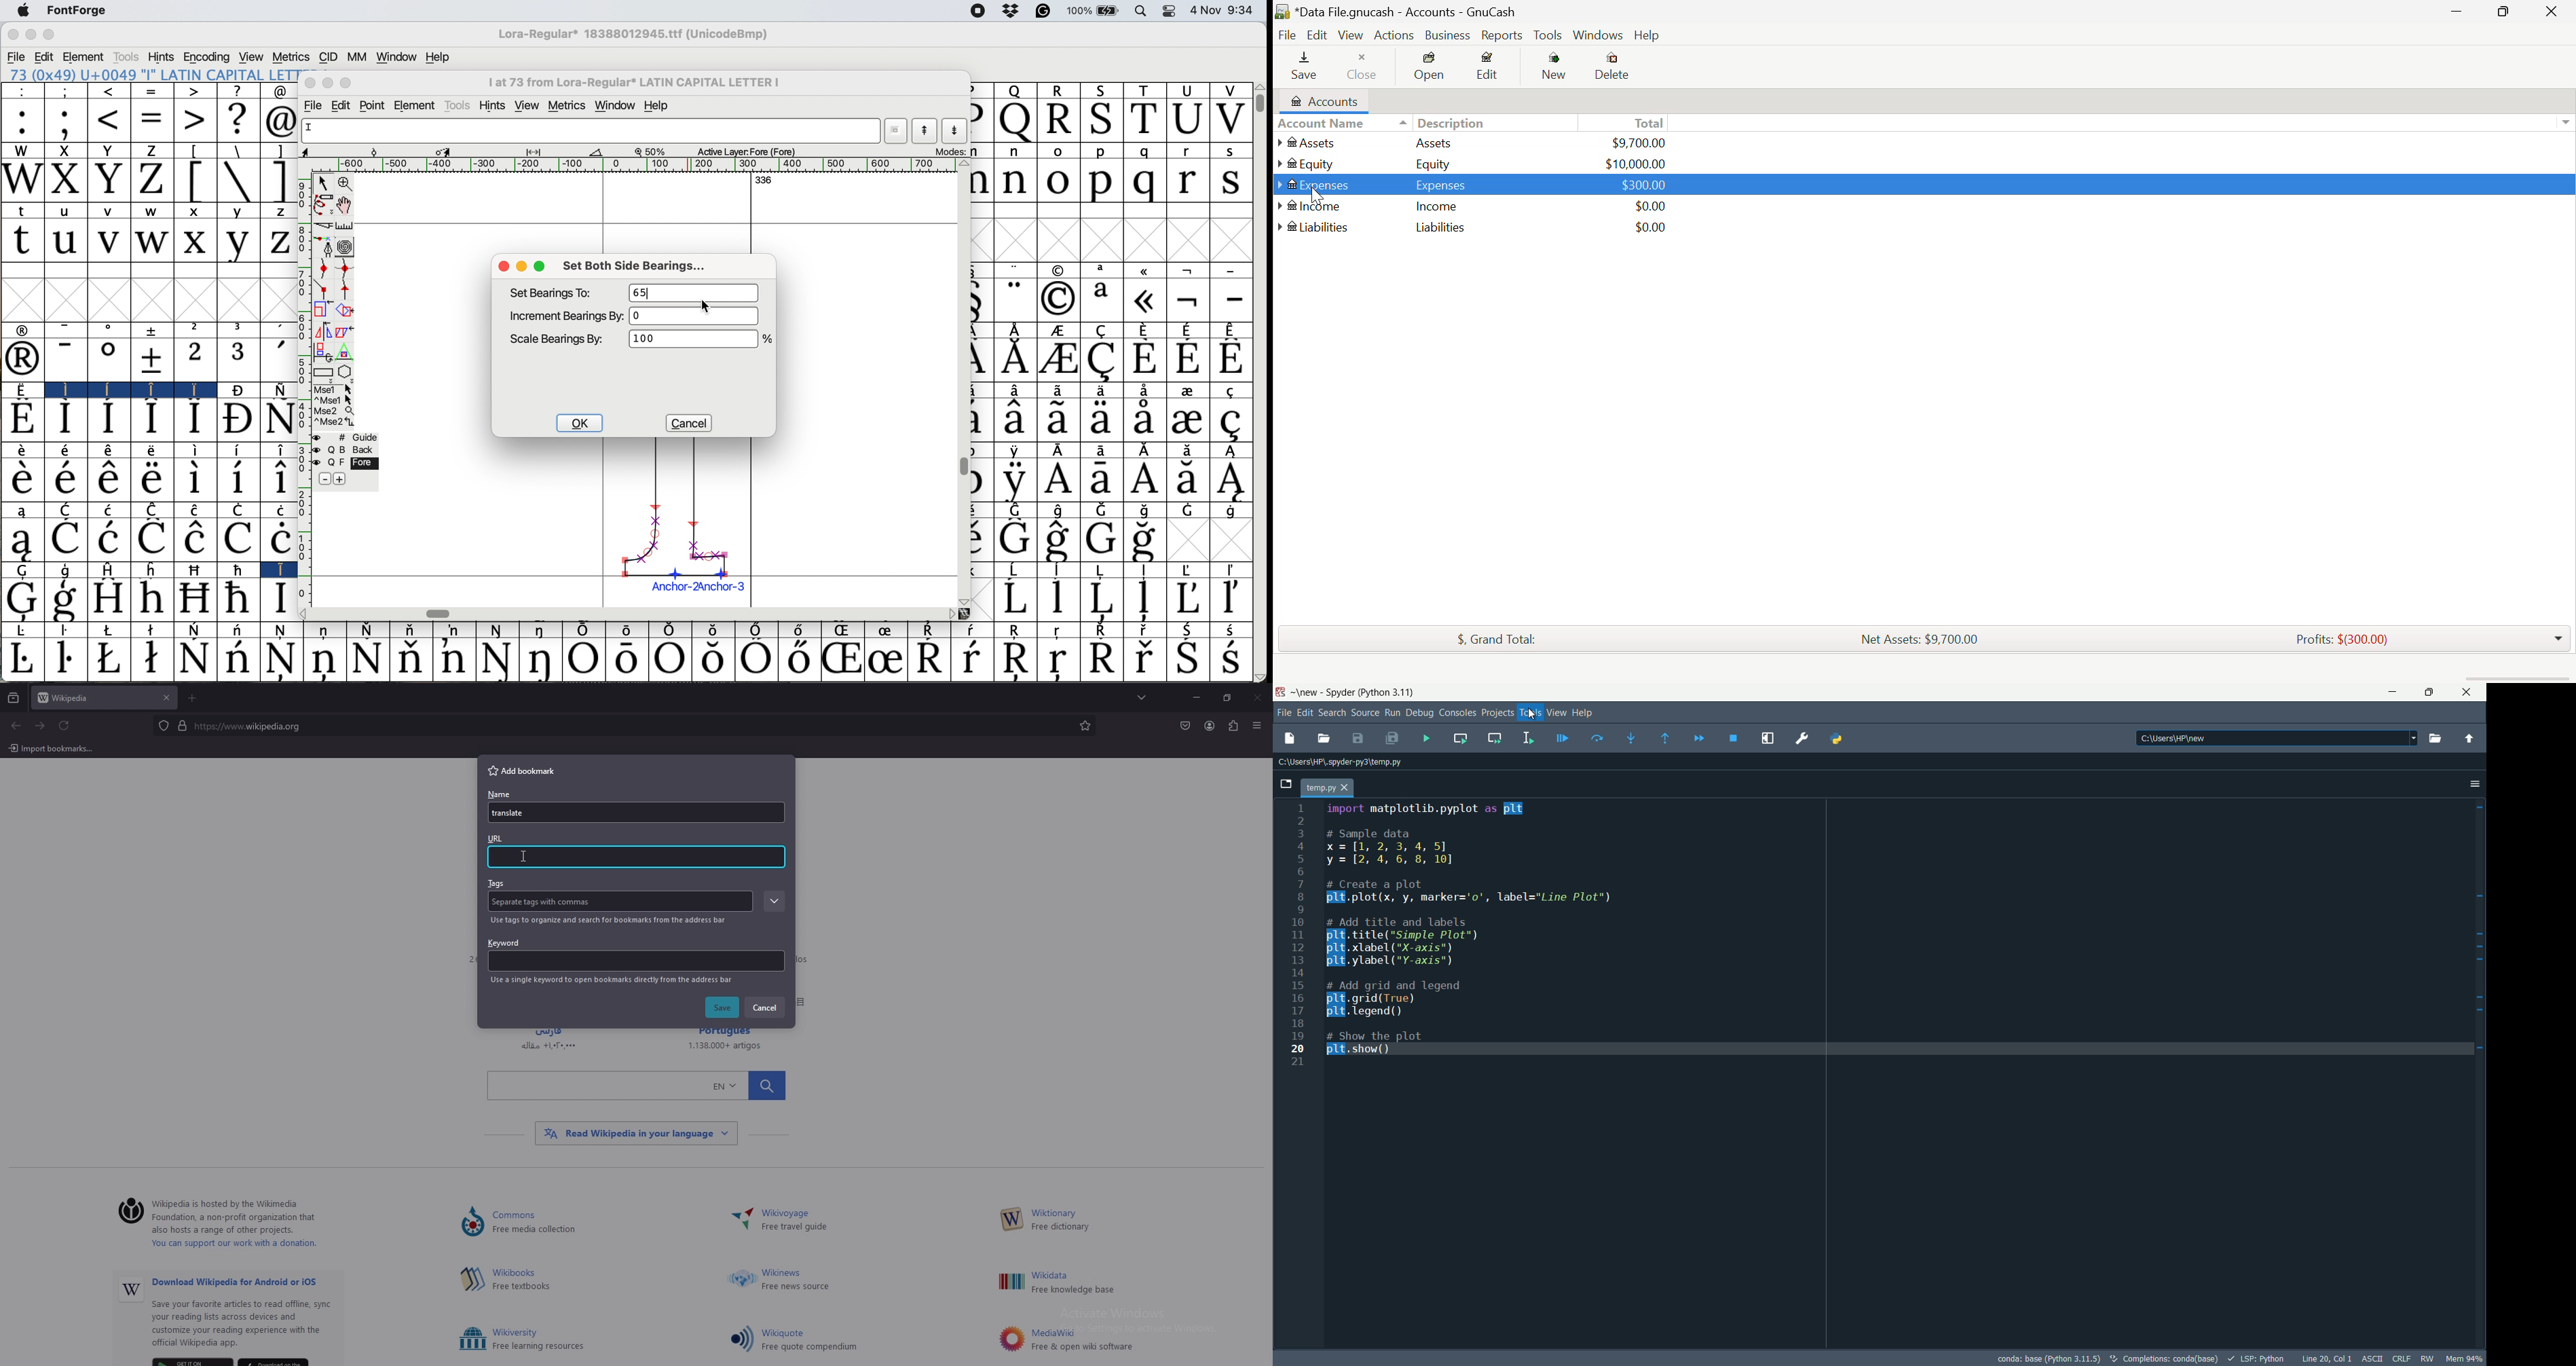 This screenshot has width=2576, height=1372. What do you see at coordinates (1259, 677) in the screenshot?
I see `` at bounding box center [1259, 677].